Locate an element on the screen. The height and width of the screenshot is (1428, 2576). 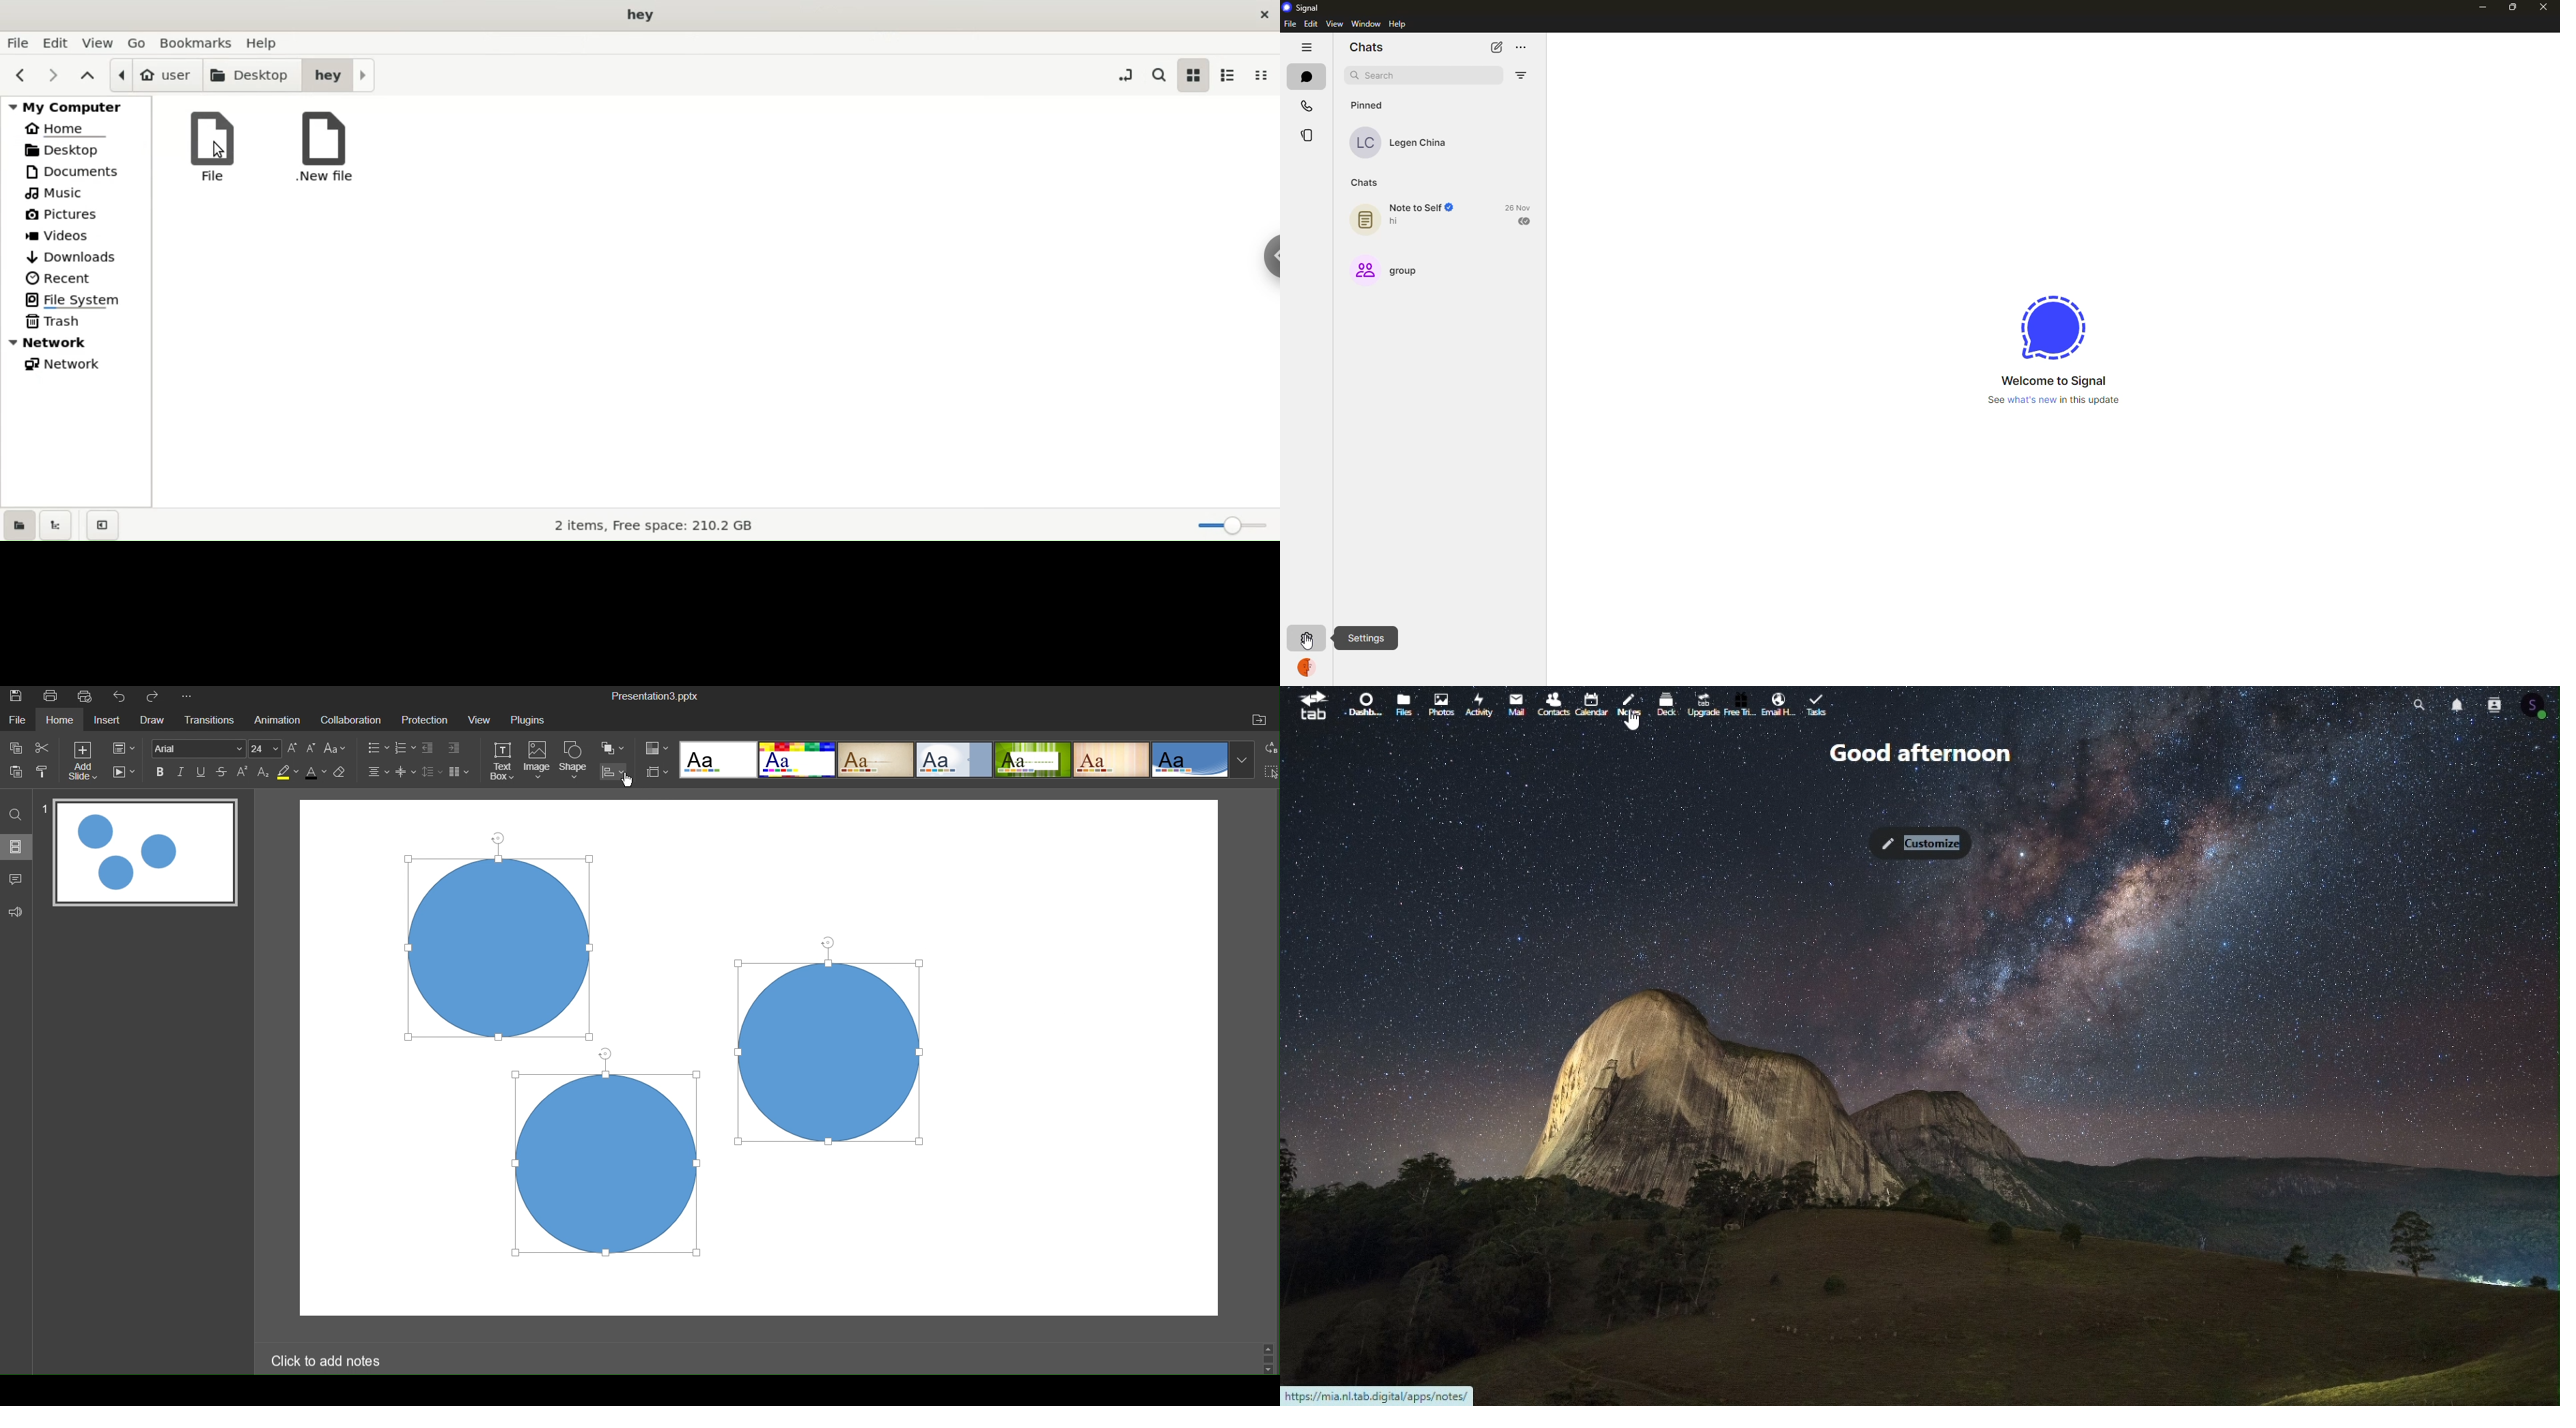
search is located at coordinates (1383, 76).